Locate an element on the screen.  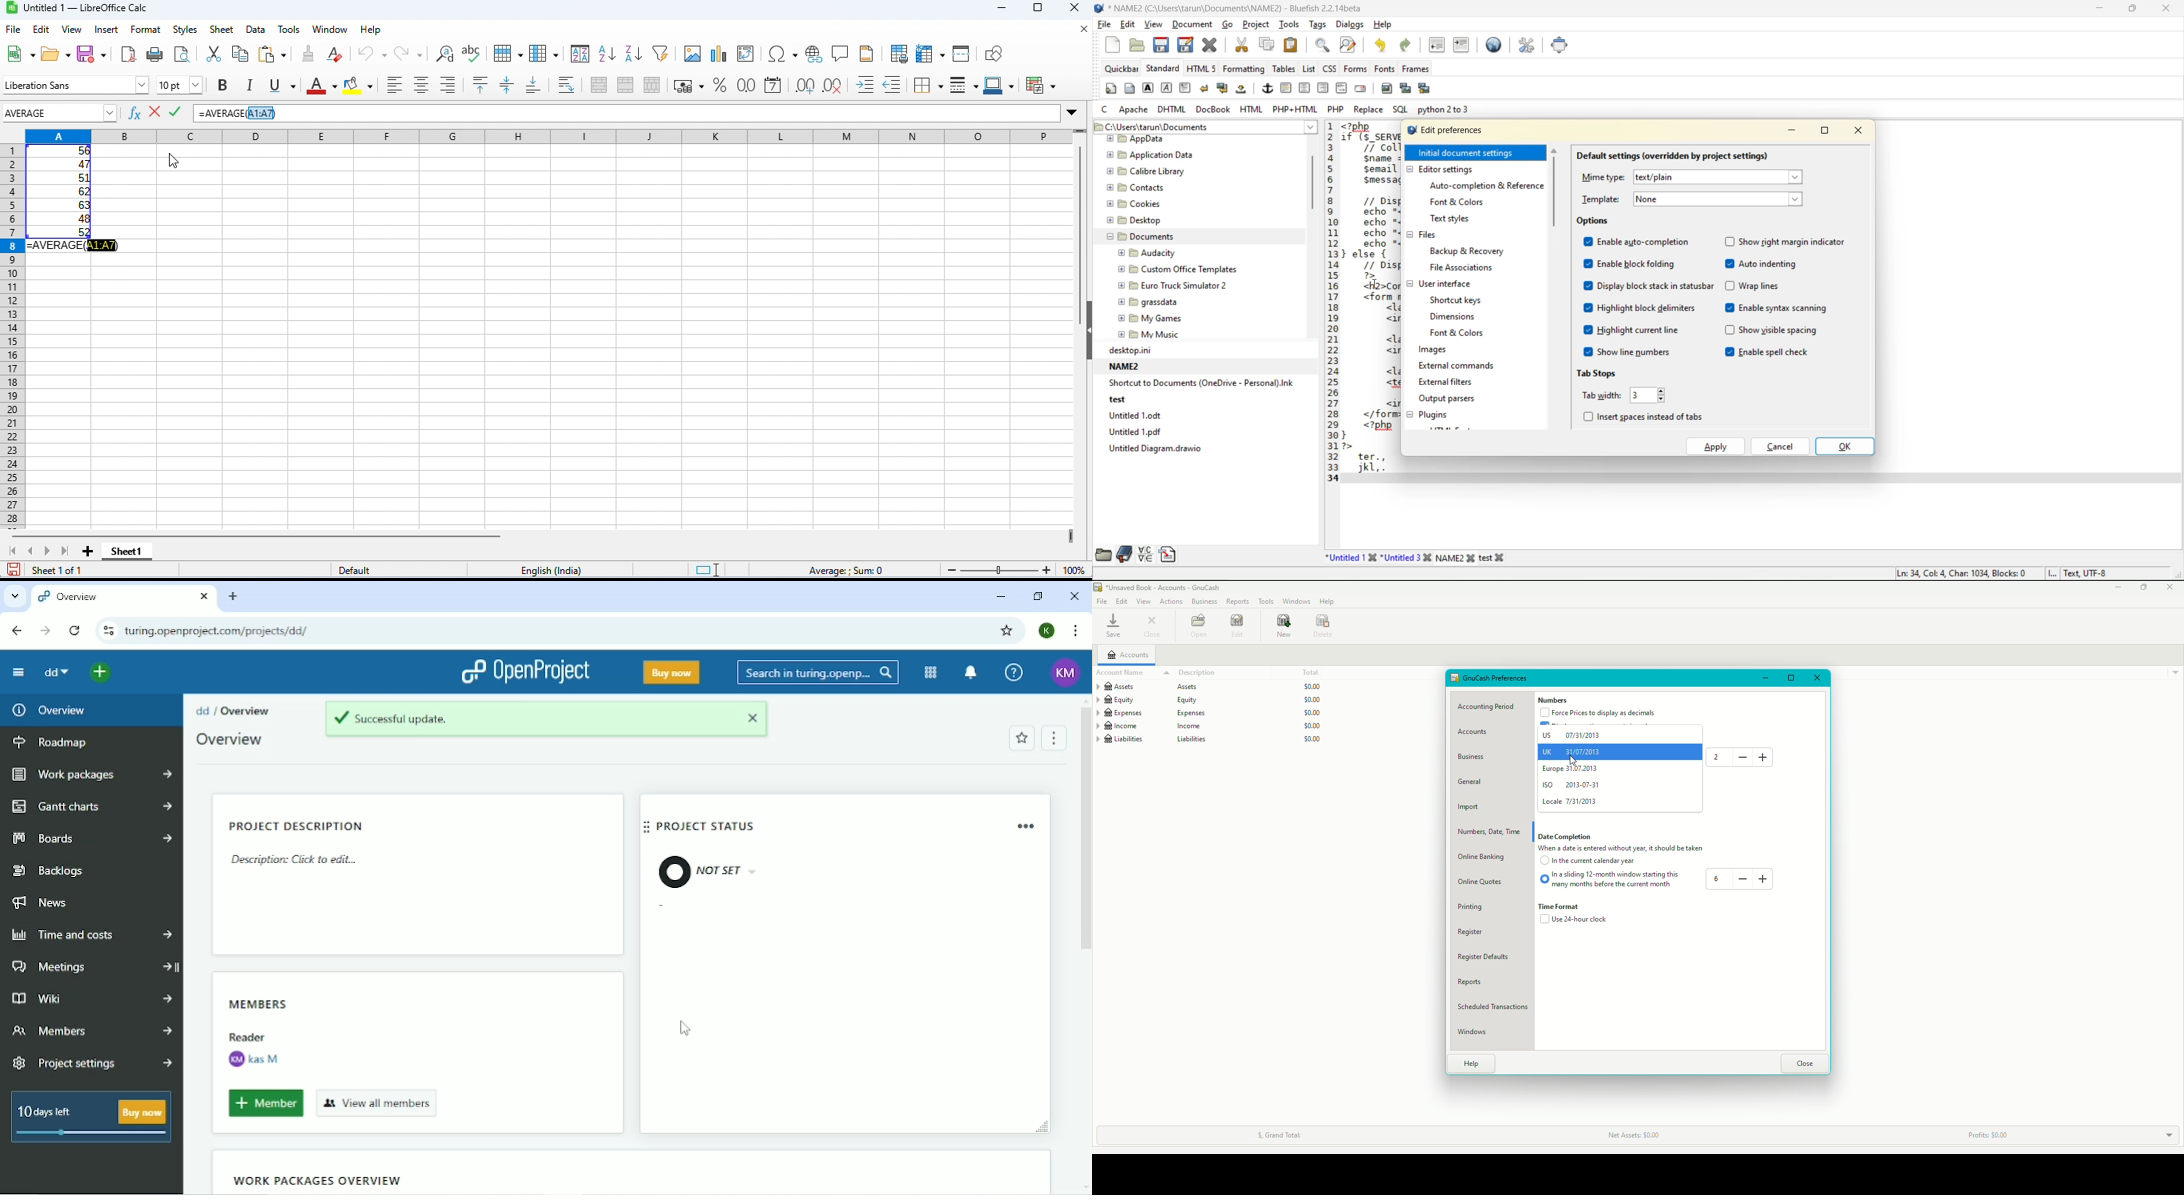
cut is located at coordinates (213, 53).